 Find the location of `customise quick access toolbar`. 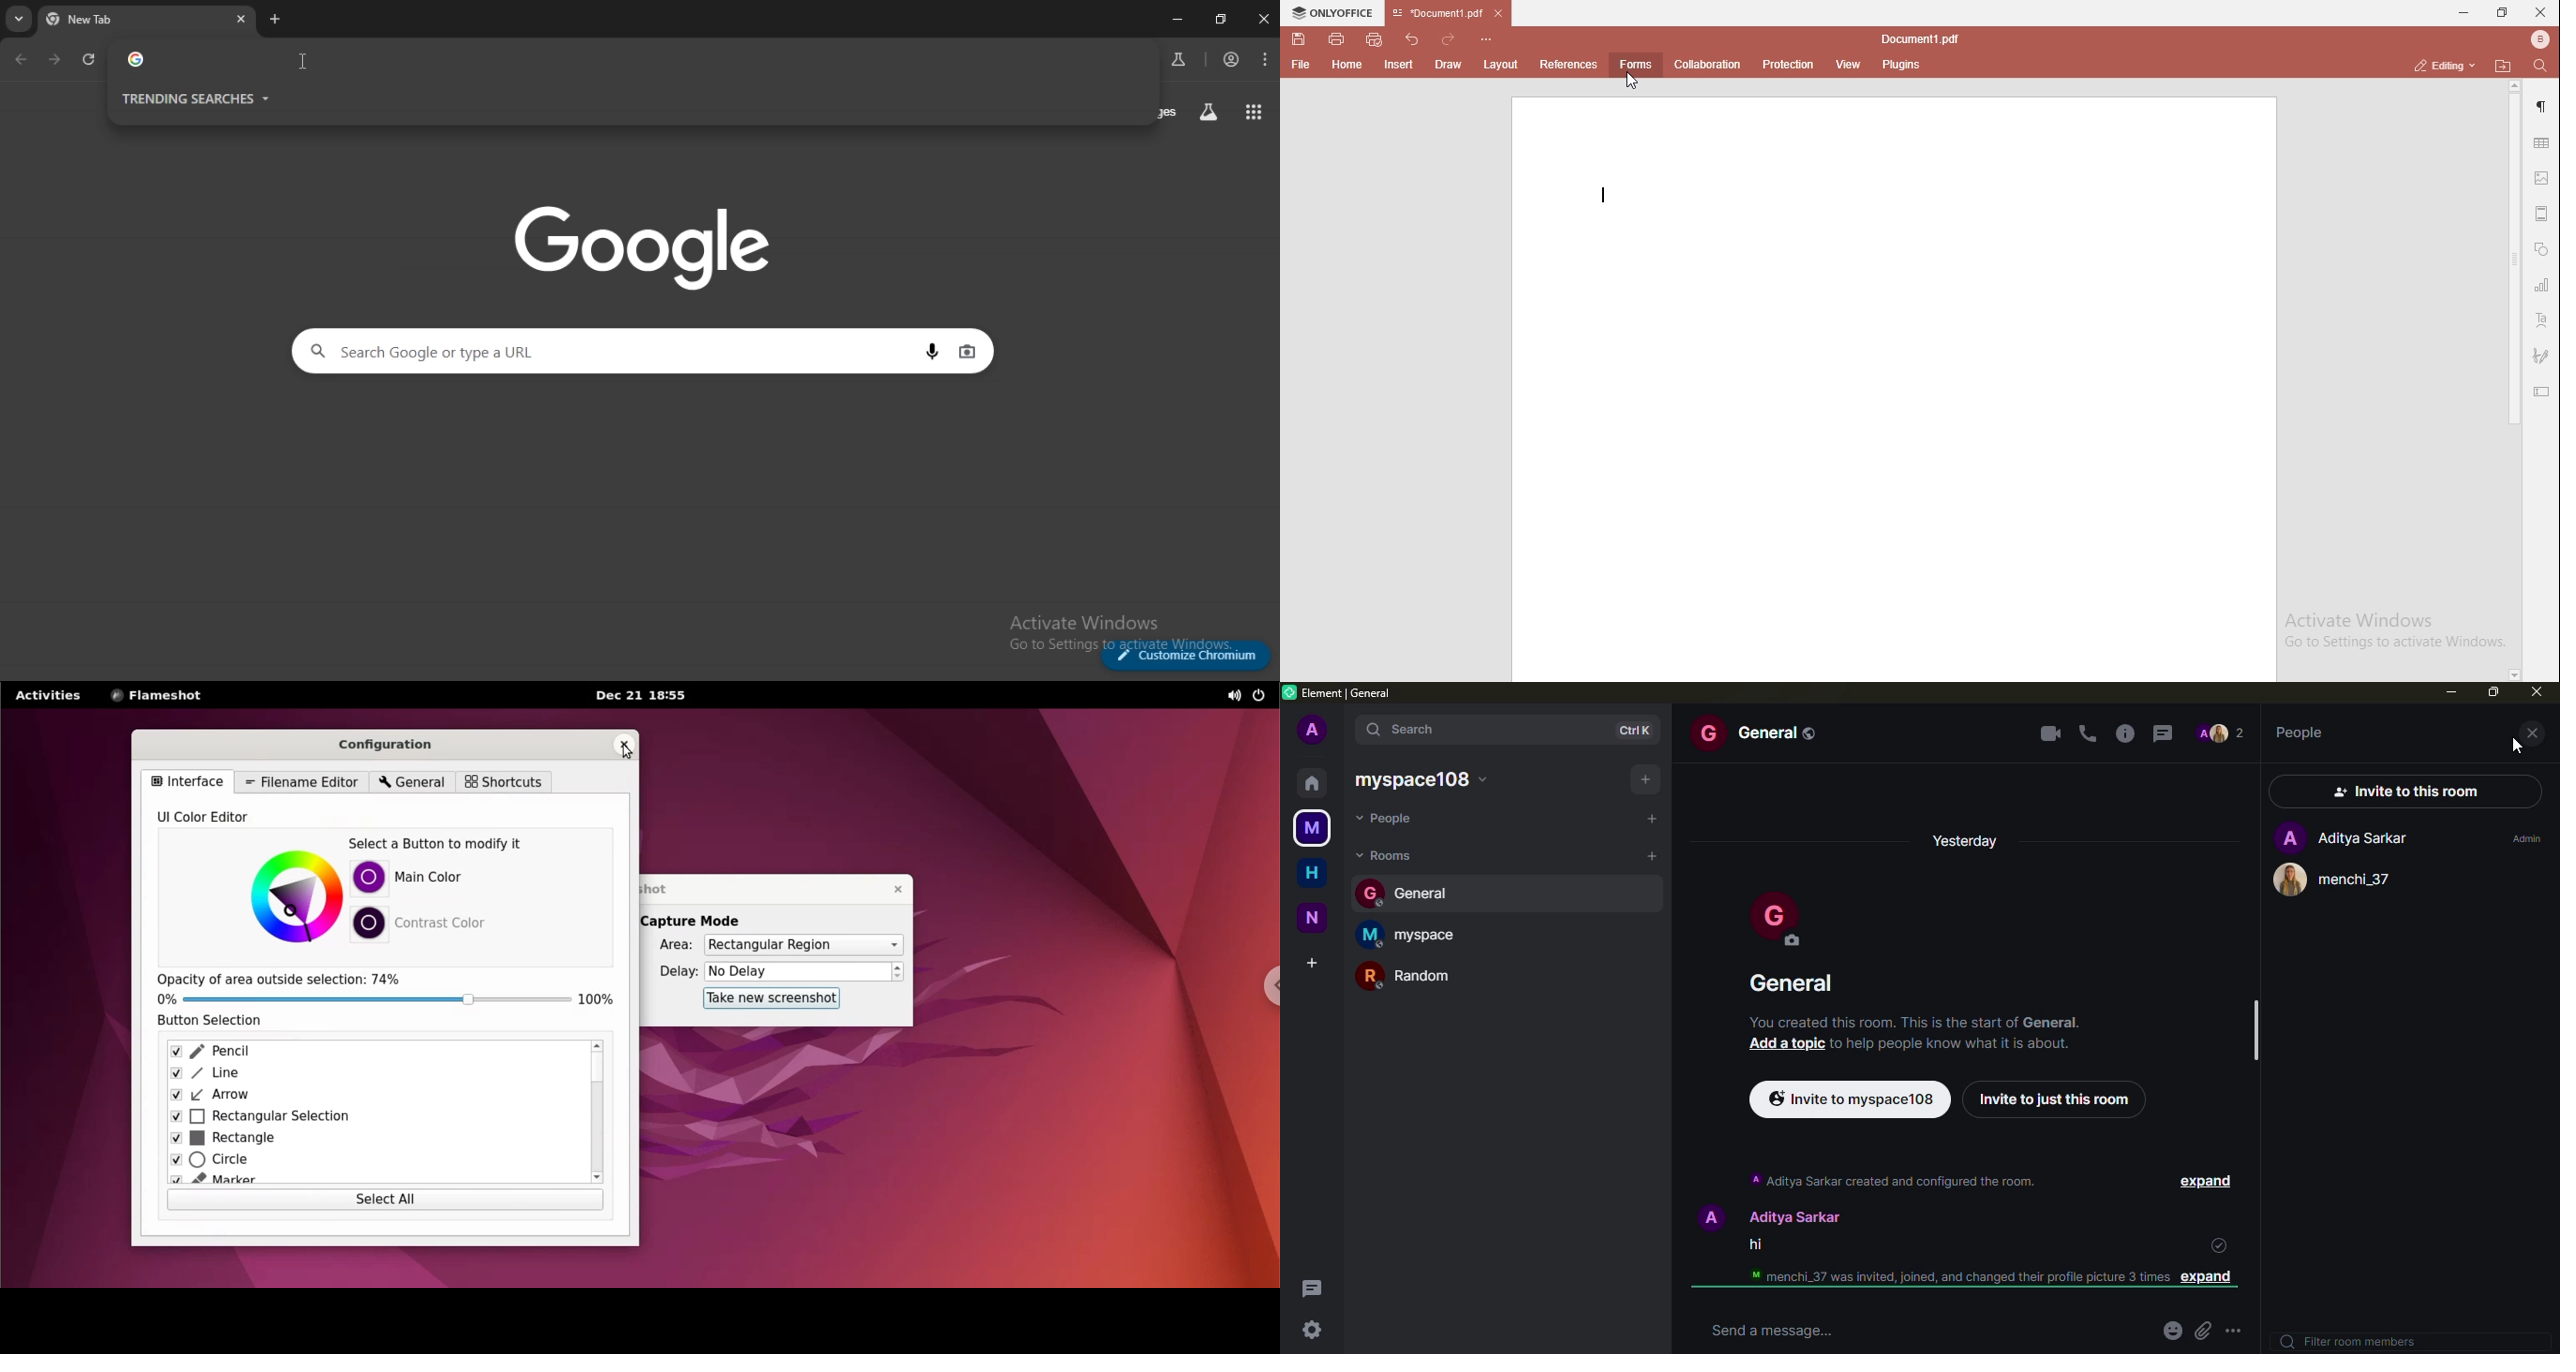

customise quick access toolbar is located at coordinates (1490, 38).